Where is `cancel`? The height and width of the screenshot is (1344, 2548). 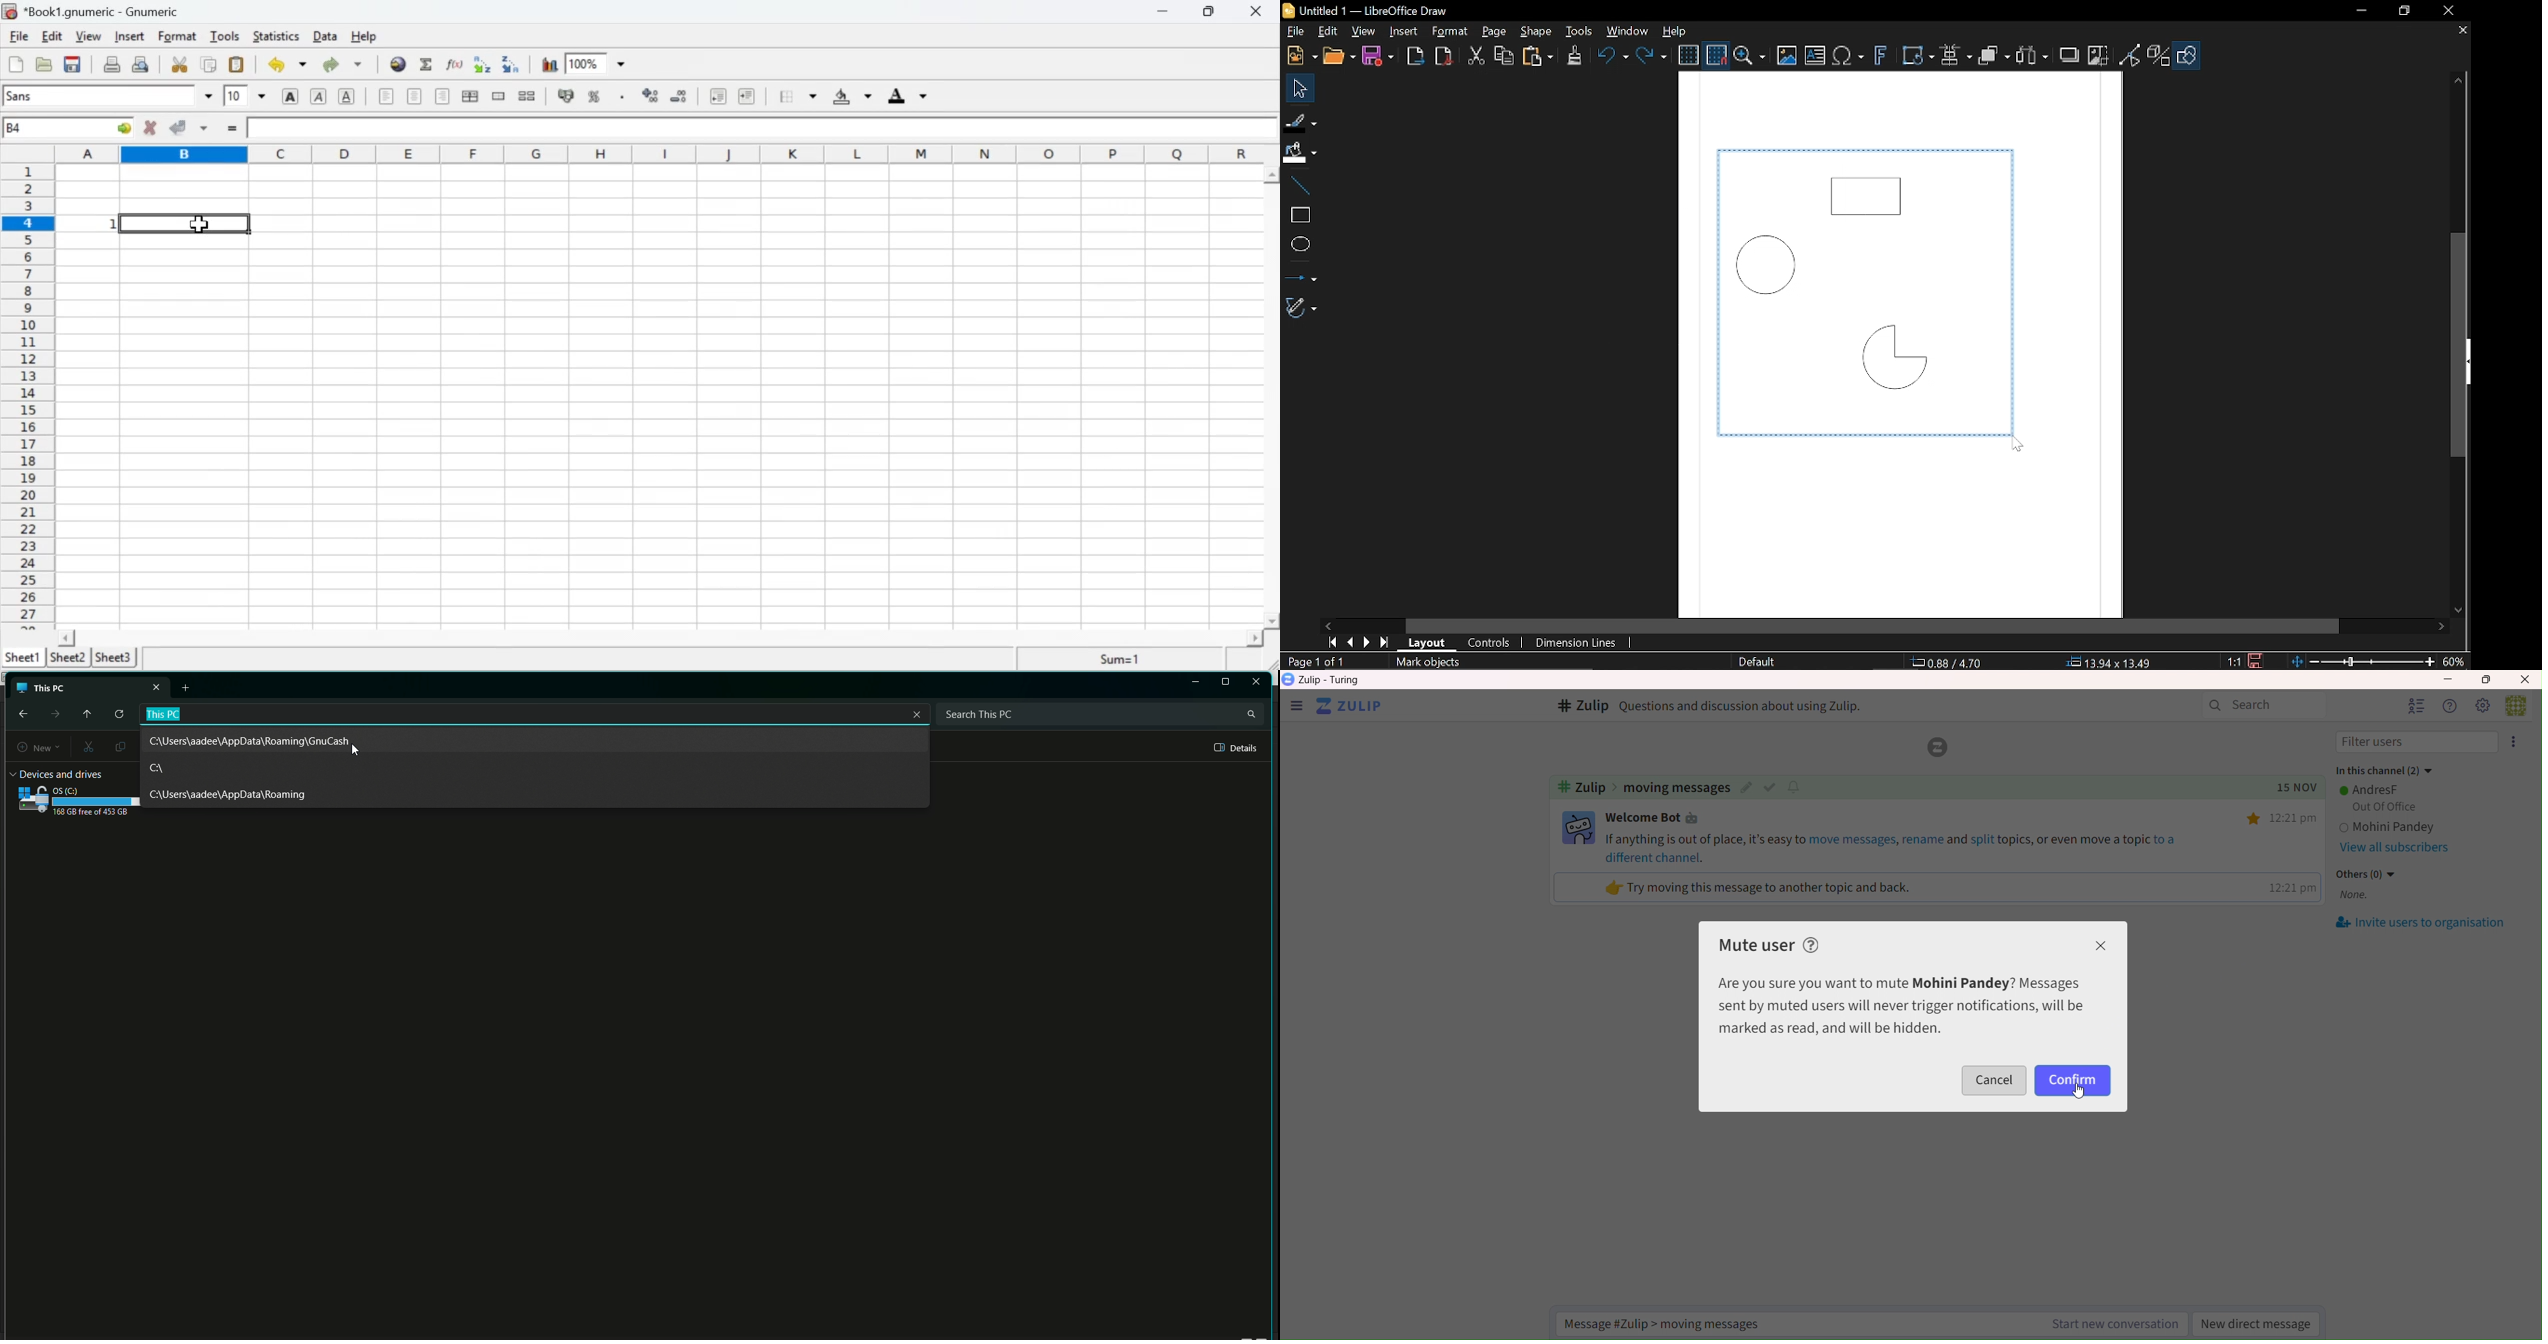 cancel is located at coordinates (1996, 1080).